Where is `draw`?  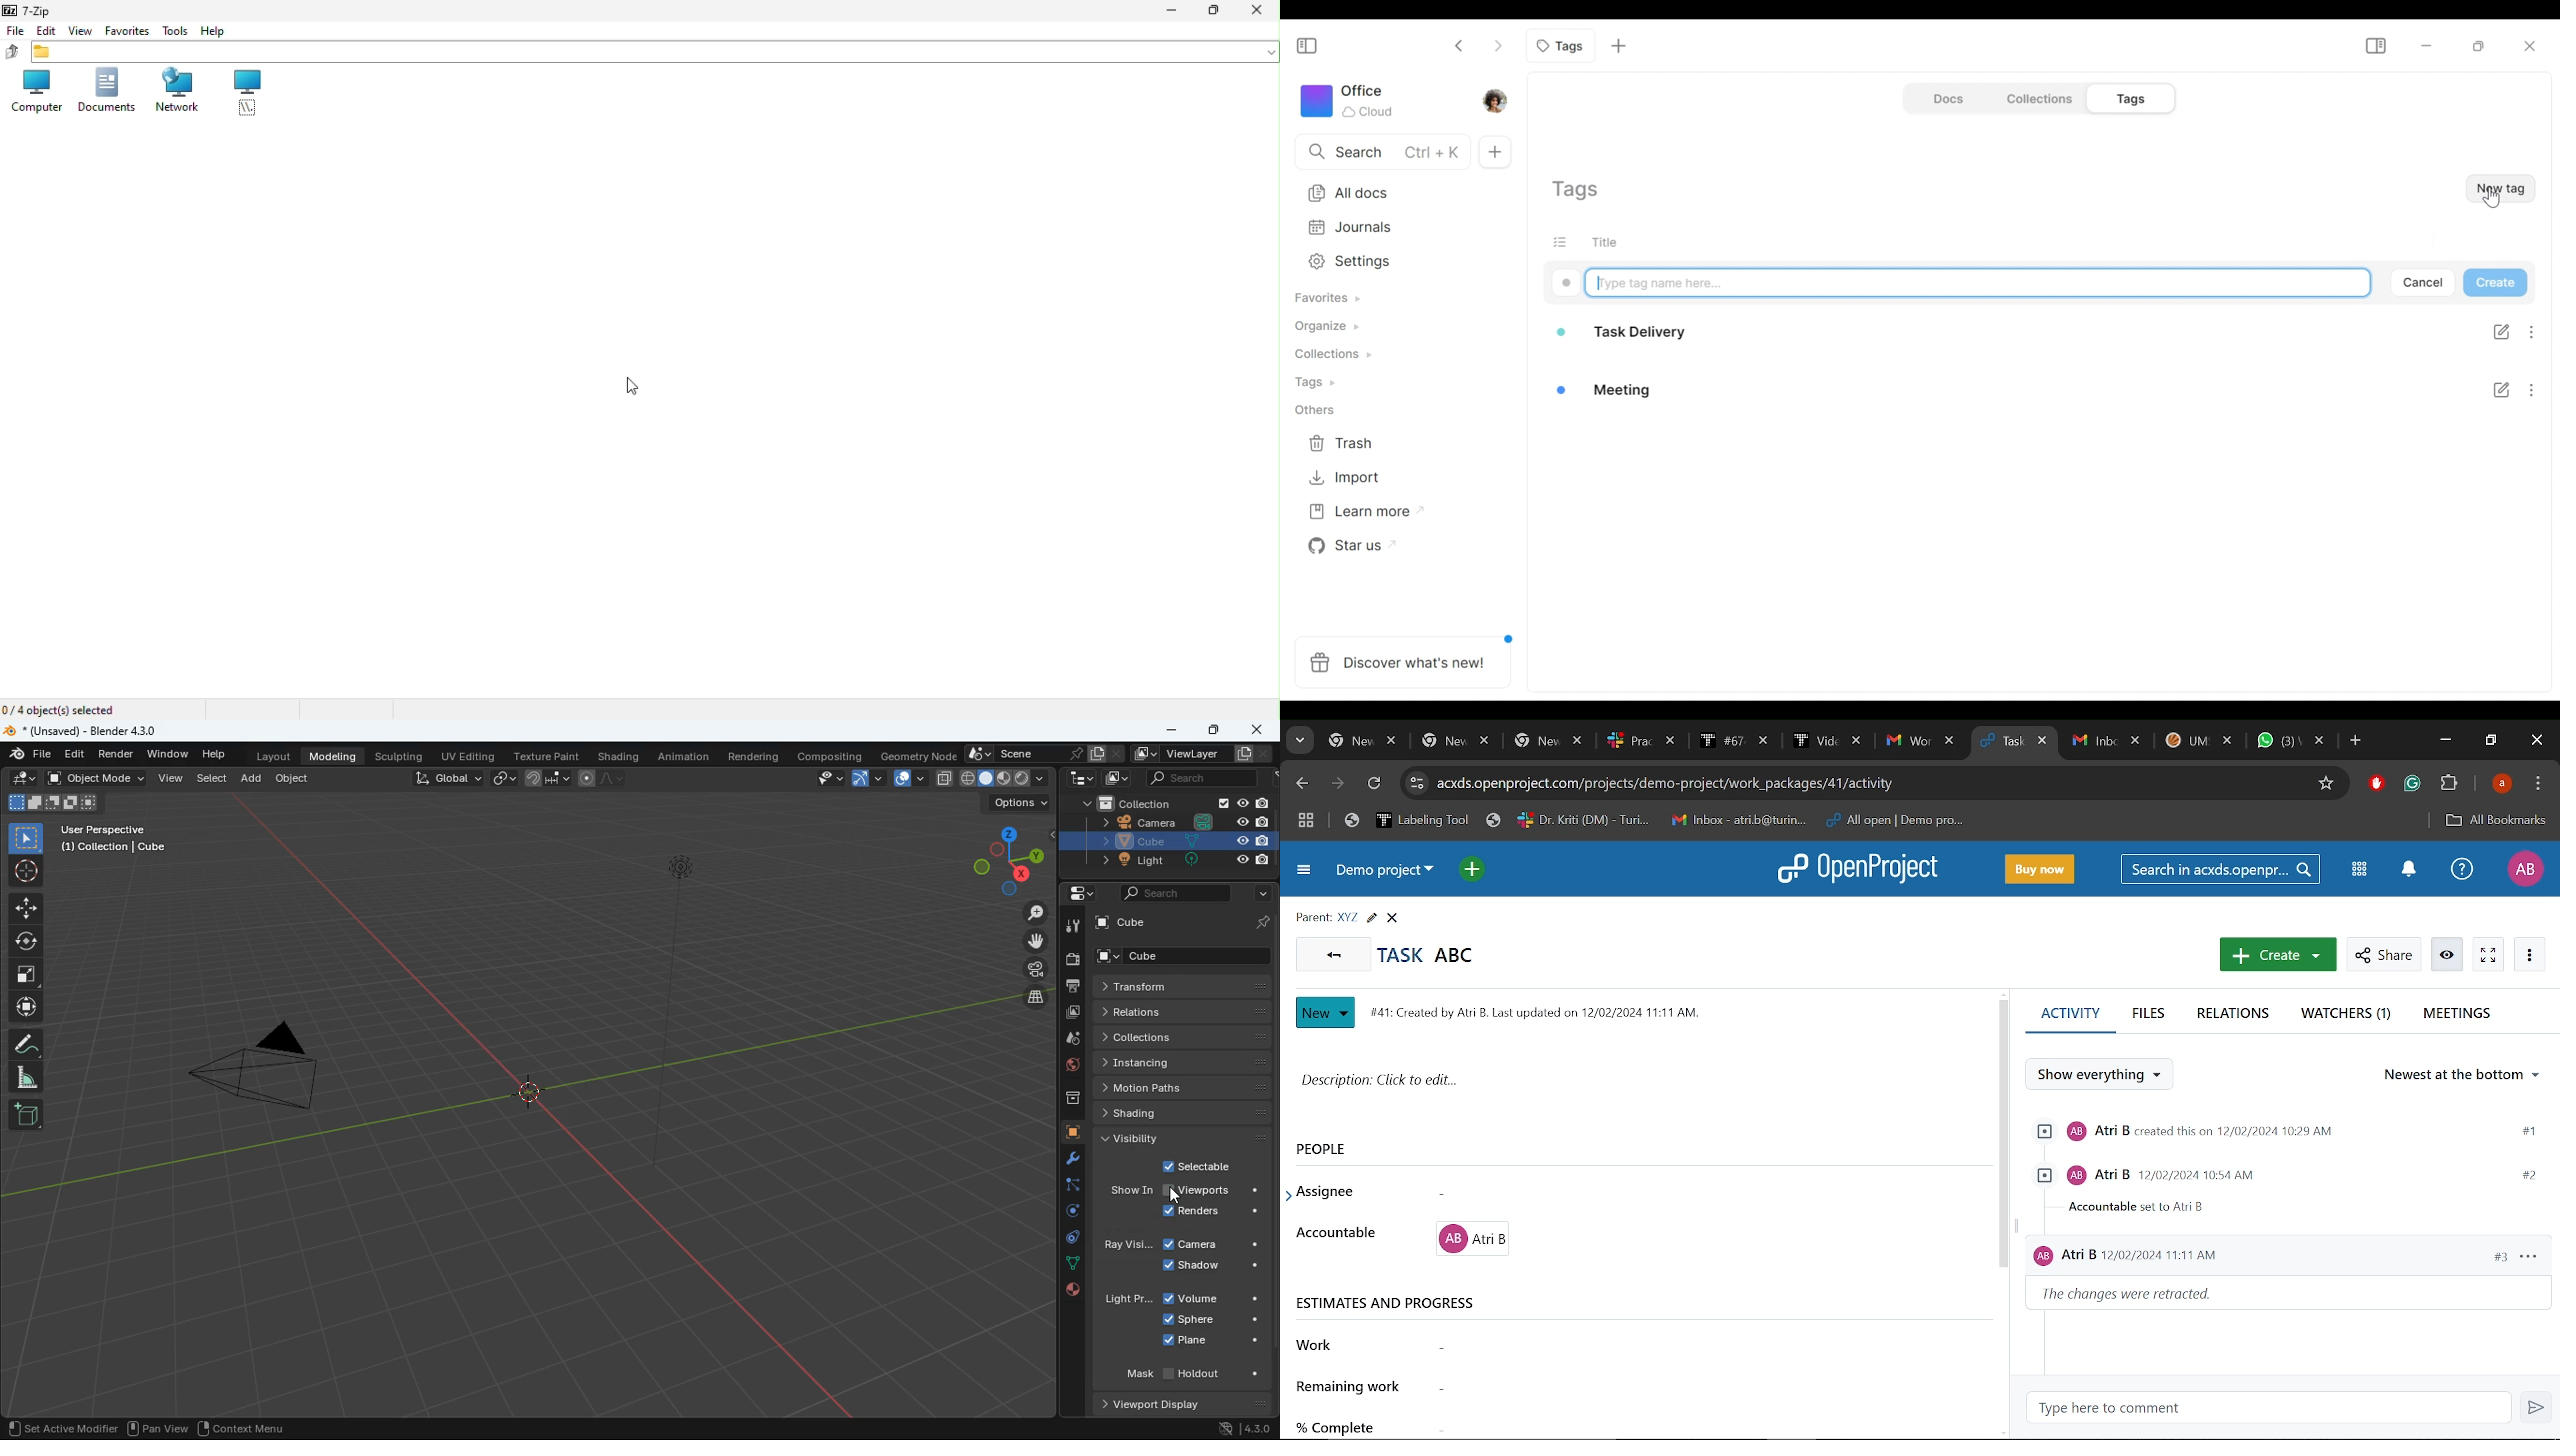 draw is located at coordinates (26, 1044).